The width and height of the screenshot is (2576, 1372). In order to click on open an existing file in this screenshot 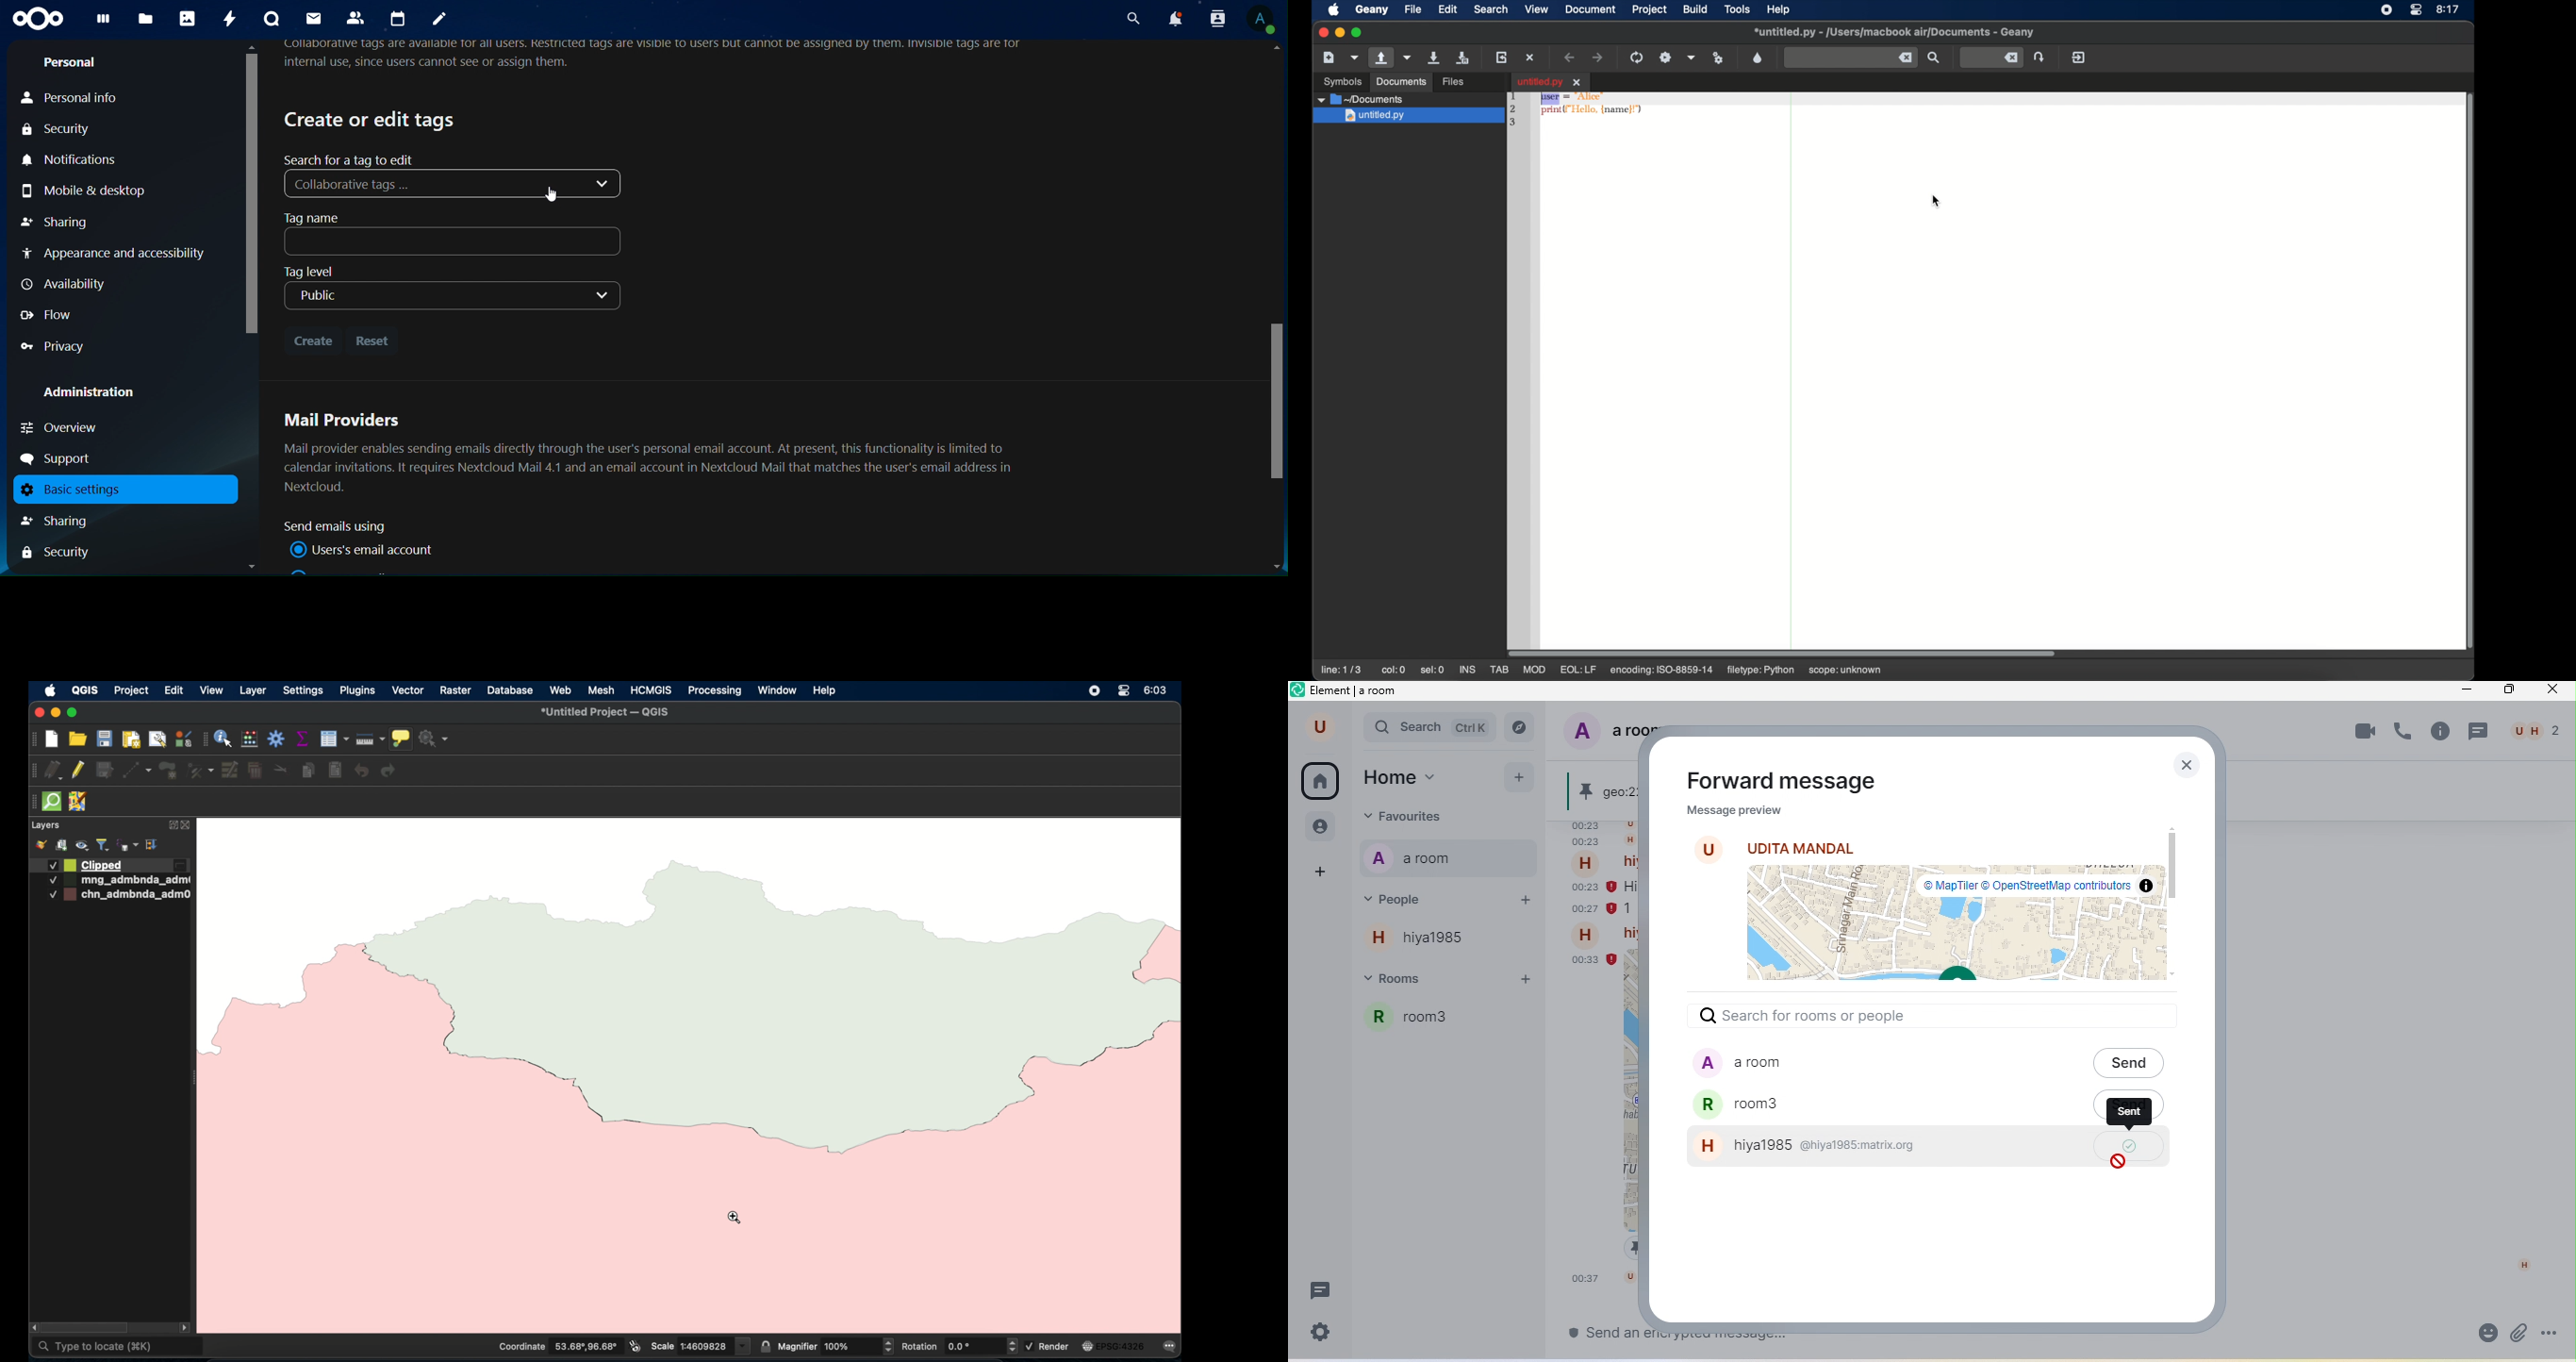, I will do `click(1381, 58)`.